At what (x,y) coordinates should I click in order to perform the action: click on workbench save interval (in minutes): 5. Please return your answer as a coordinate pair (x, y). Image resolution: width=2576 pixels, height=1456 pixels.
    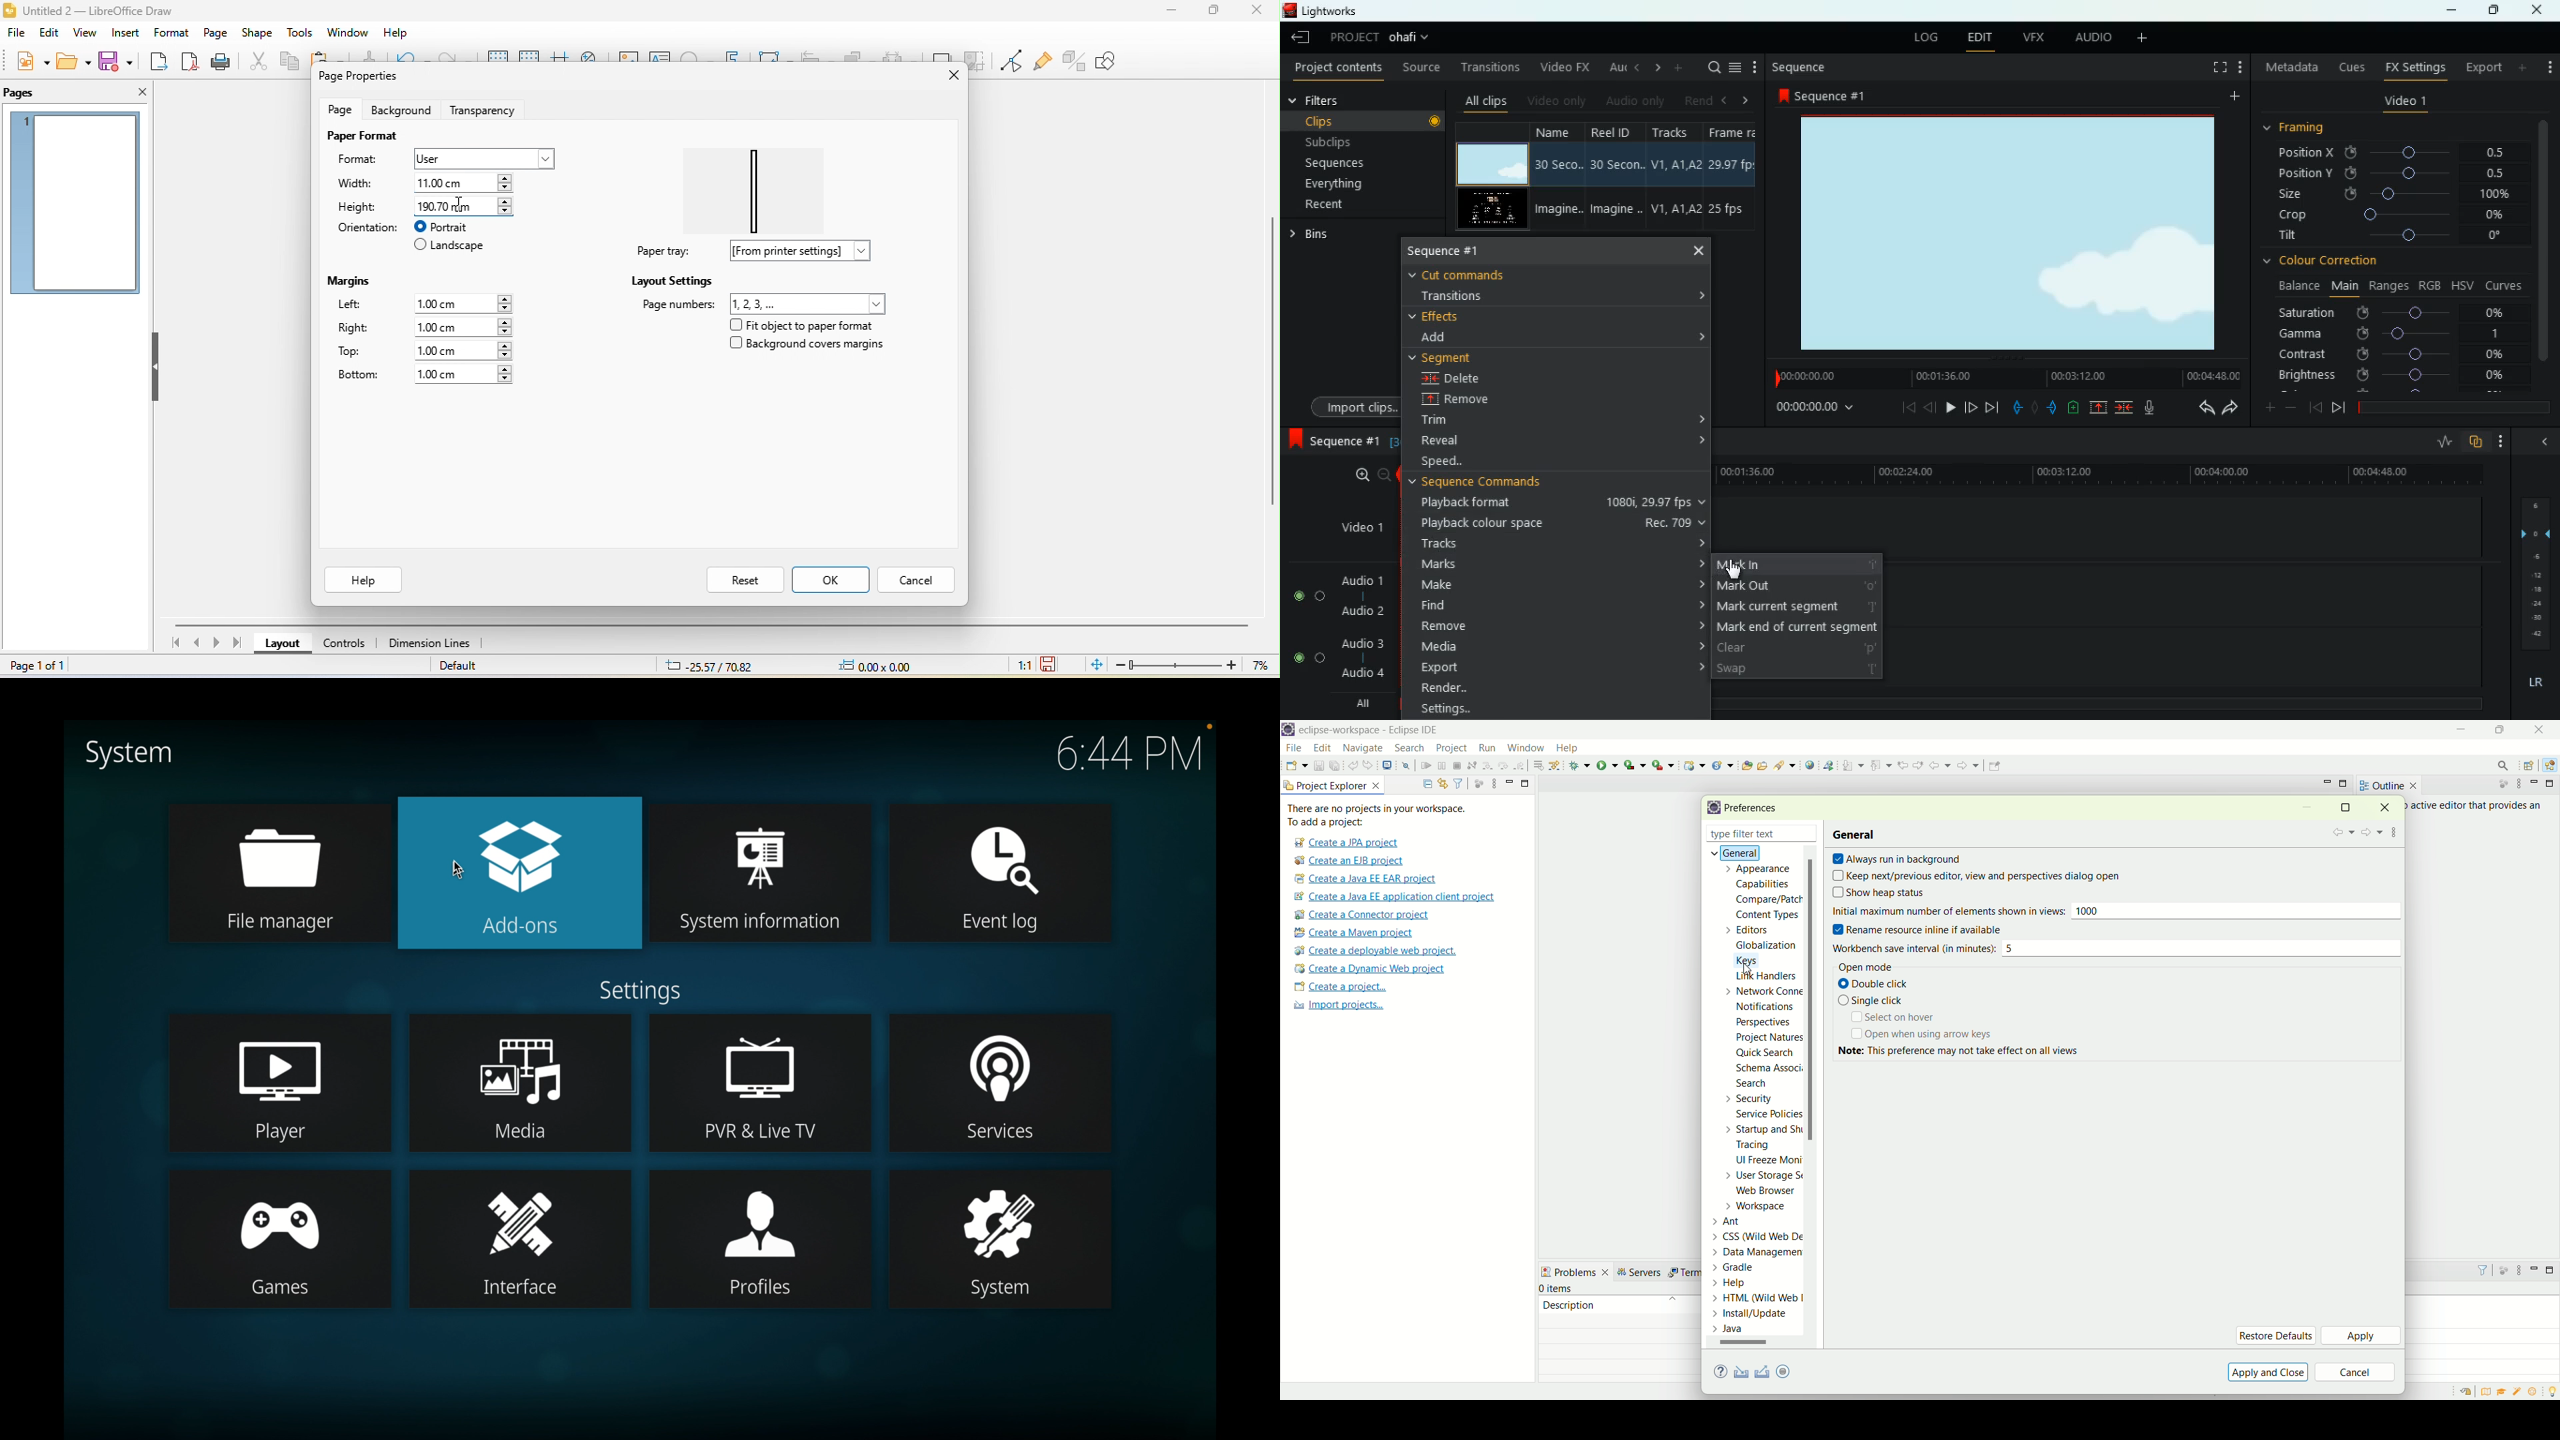
    Looking at the image, I should click on (2113, 949).